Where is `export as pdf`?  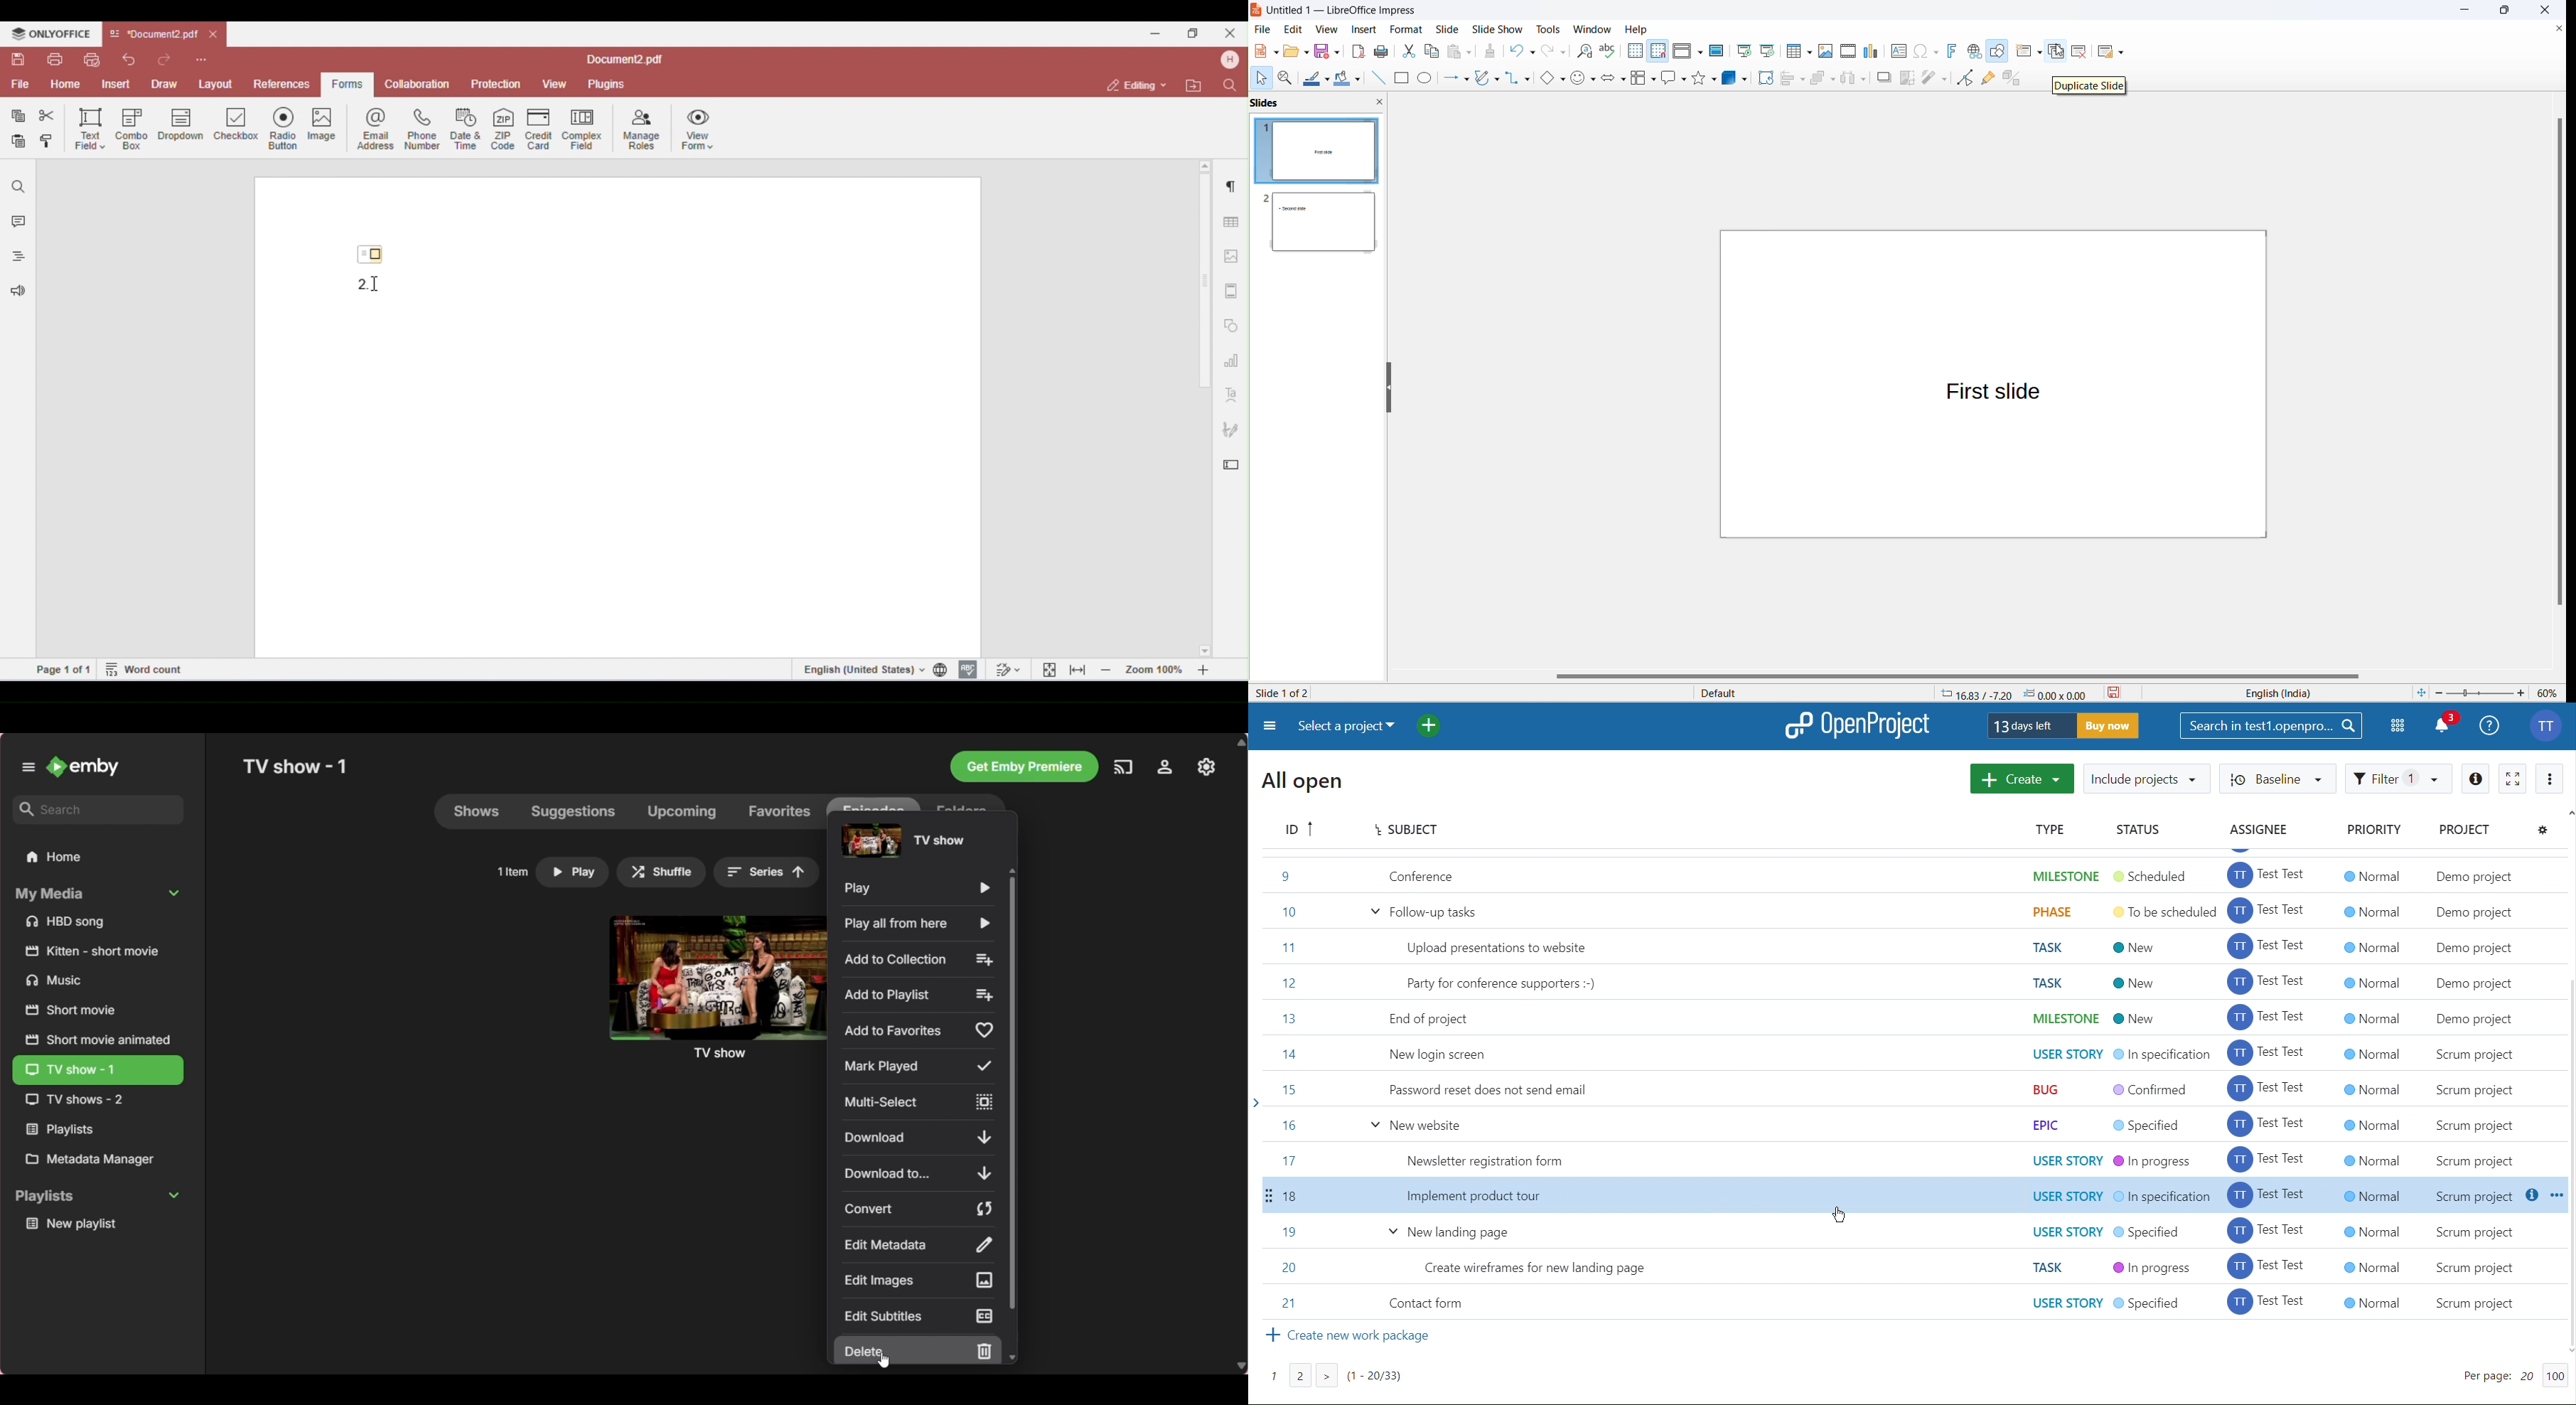
export as pdf is located at coordinates (1359, 52).